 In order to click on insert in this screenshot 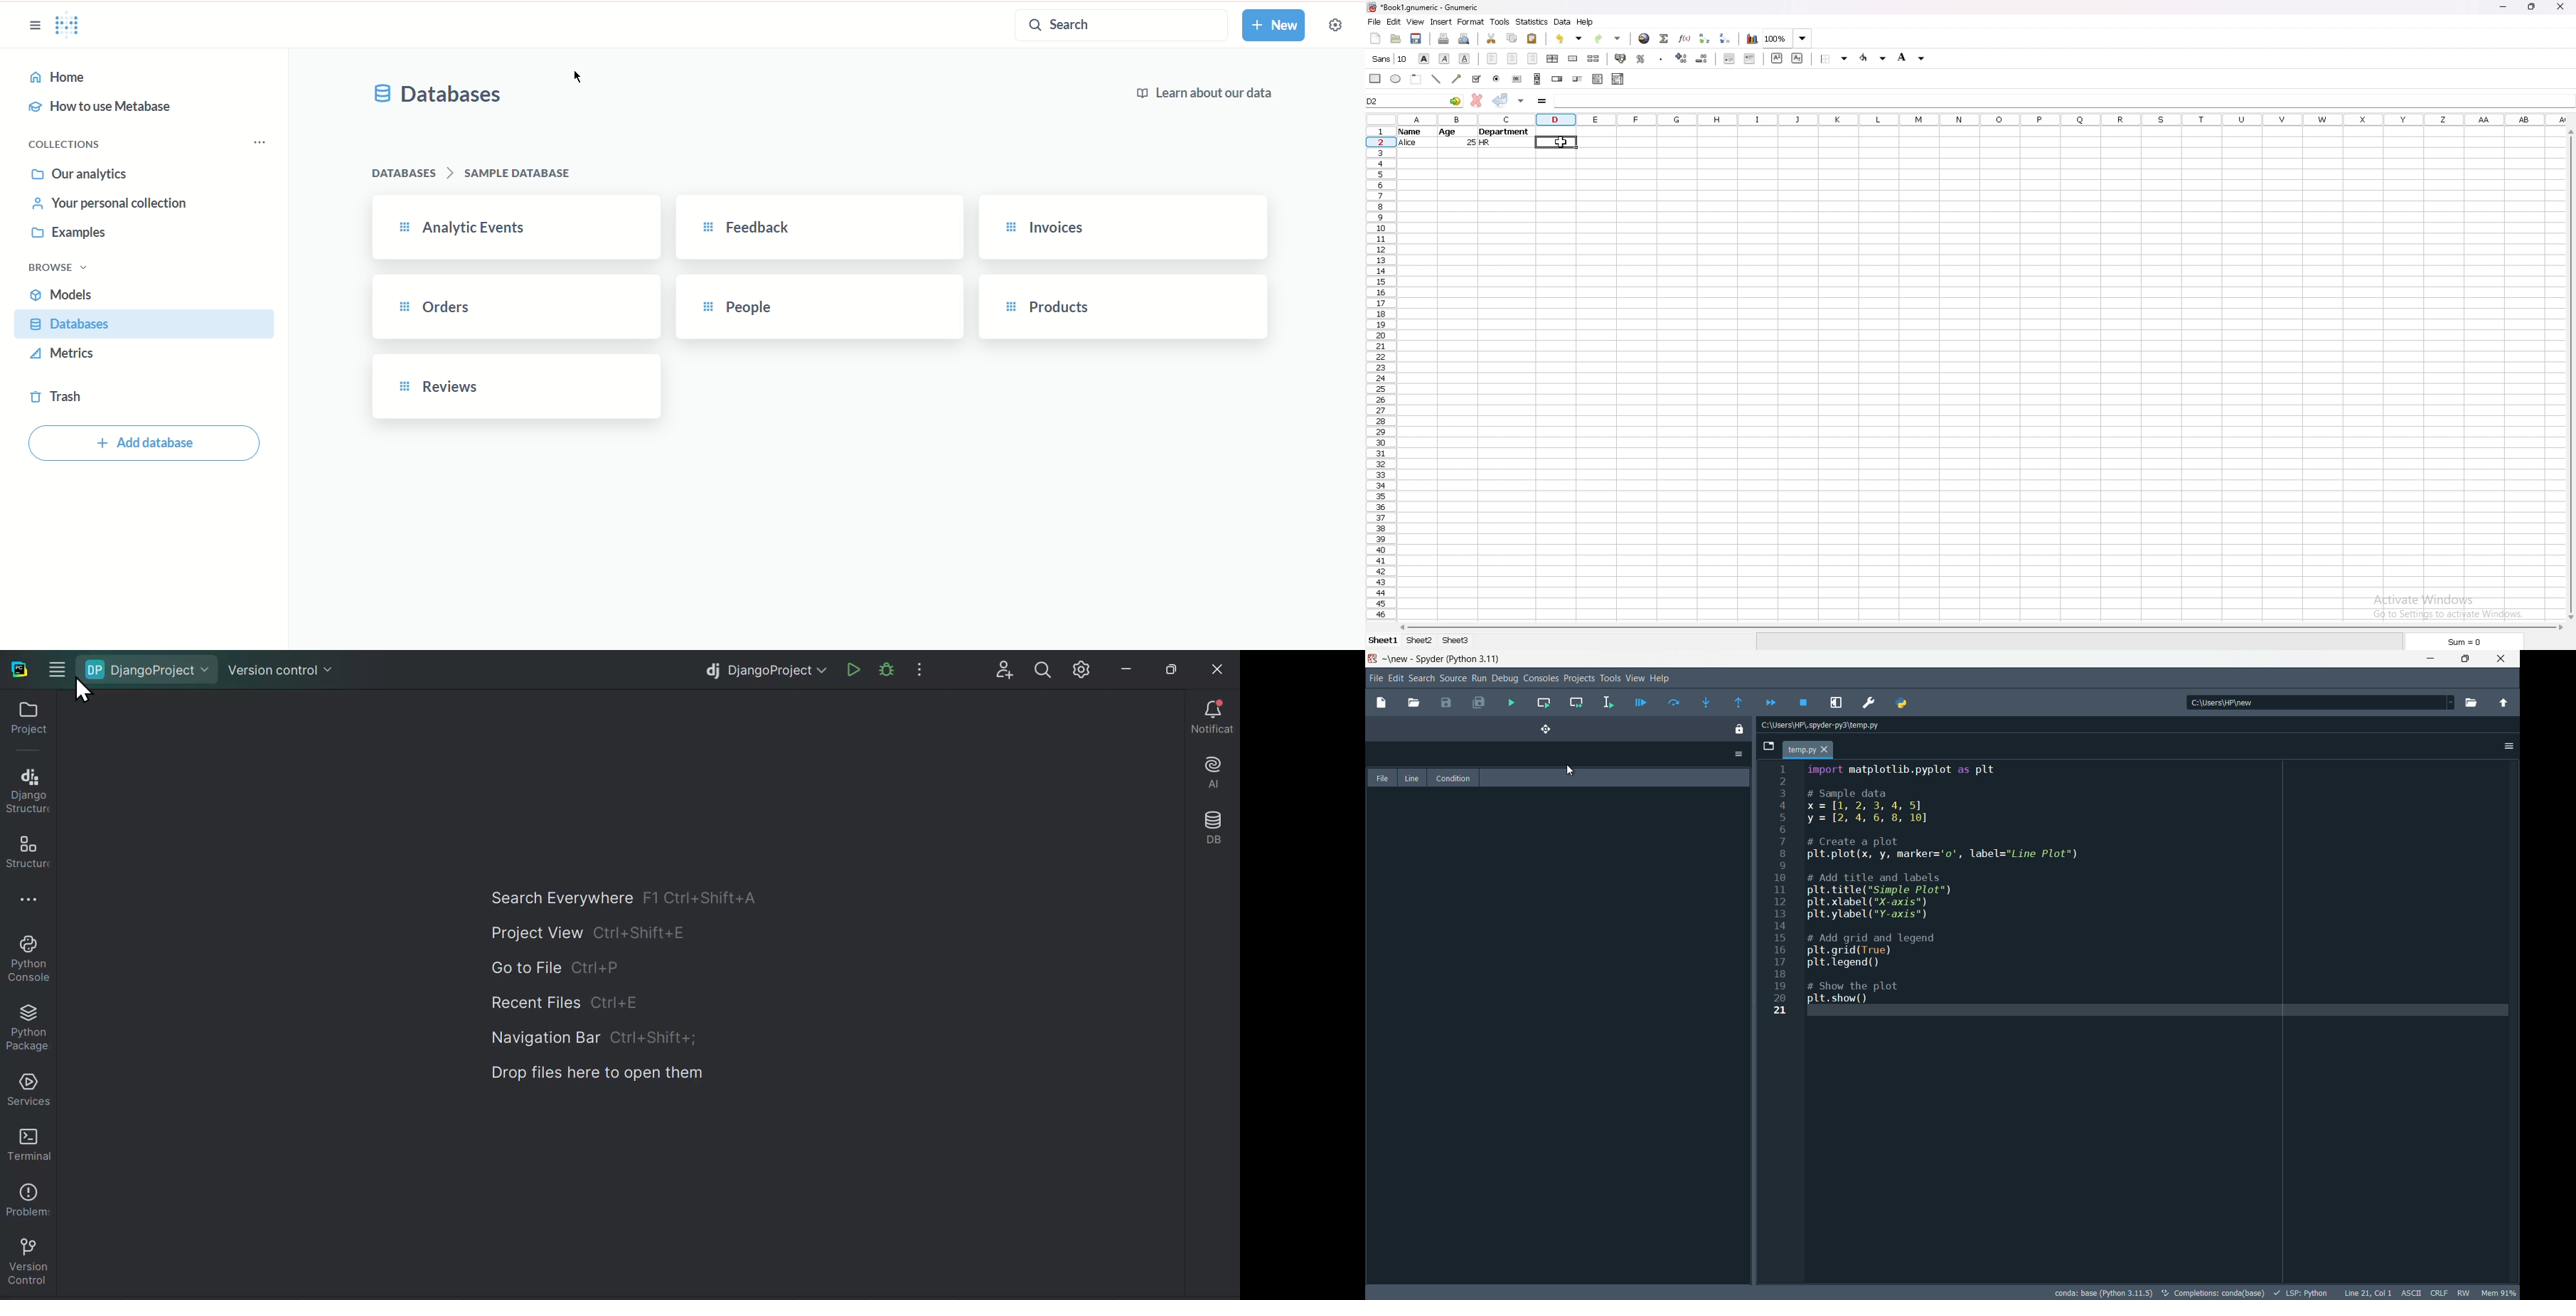, I will do `click(1441, 22)`.